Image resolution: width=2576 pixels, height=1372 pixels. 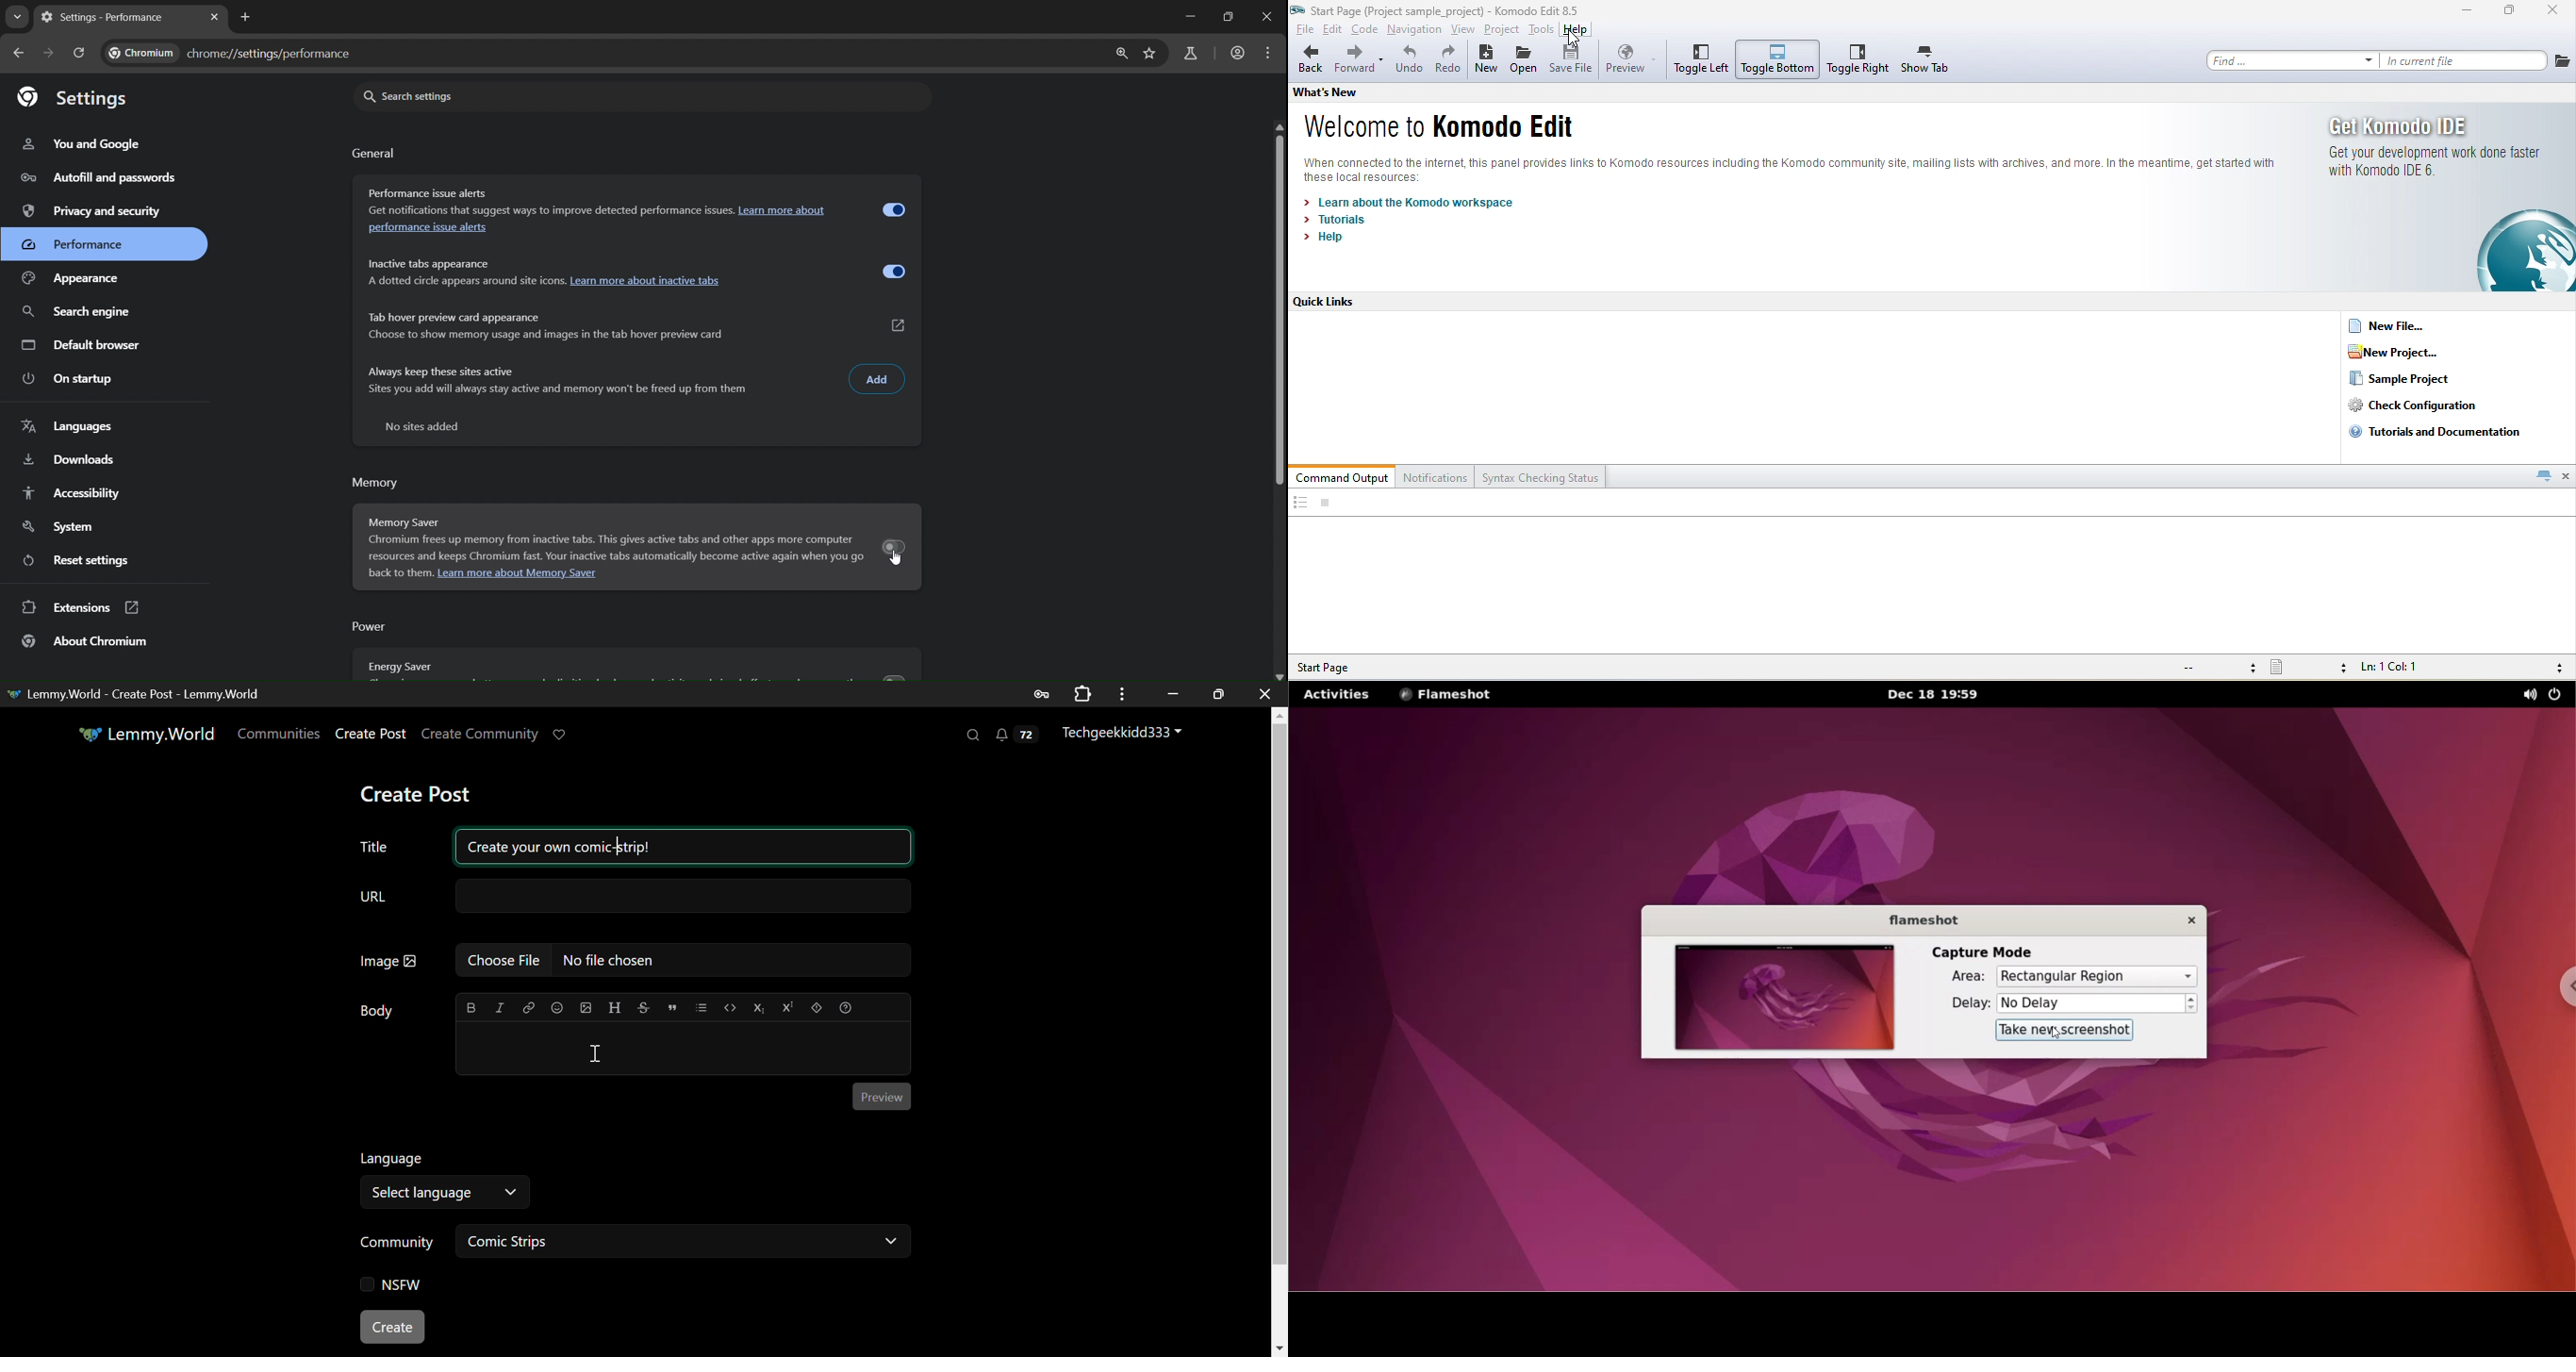 I want to click on Link, so click(x=529, y=1008).